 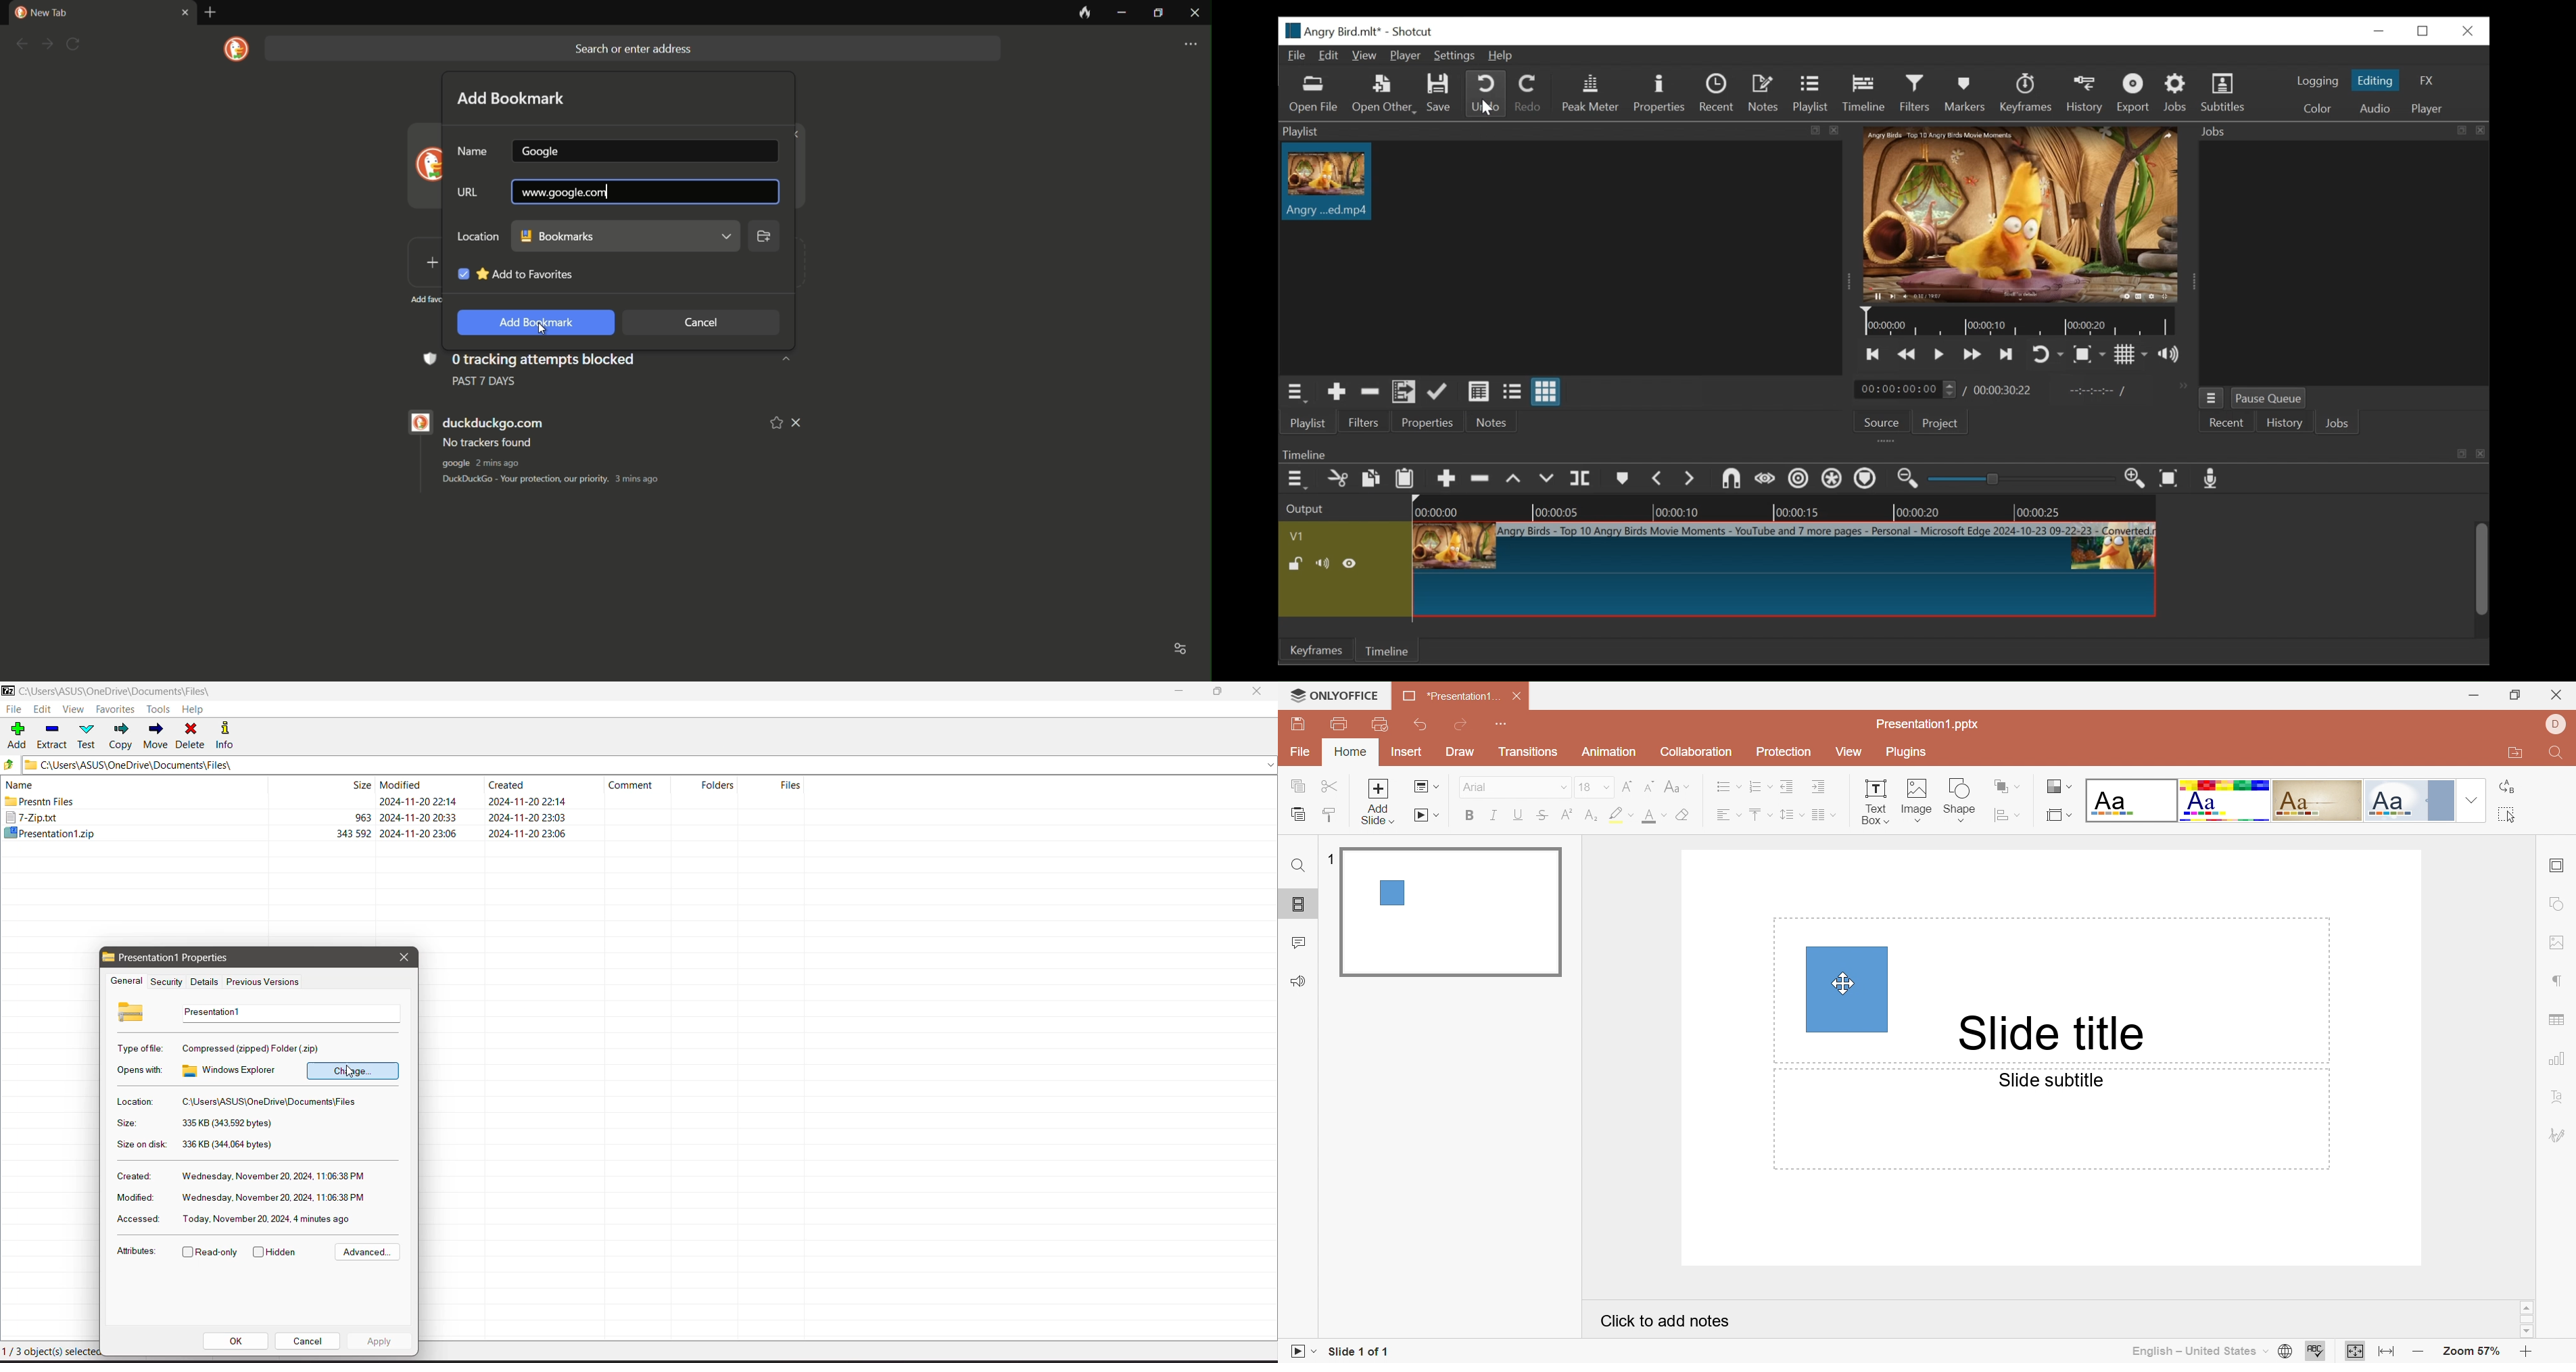 What do you see at coordinates (1831, 478) in the screenshot?
I see `Ripple all tracks` at bounding box center [1831, 478].